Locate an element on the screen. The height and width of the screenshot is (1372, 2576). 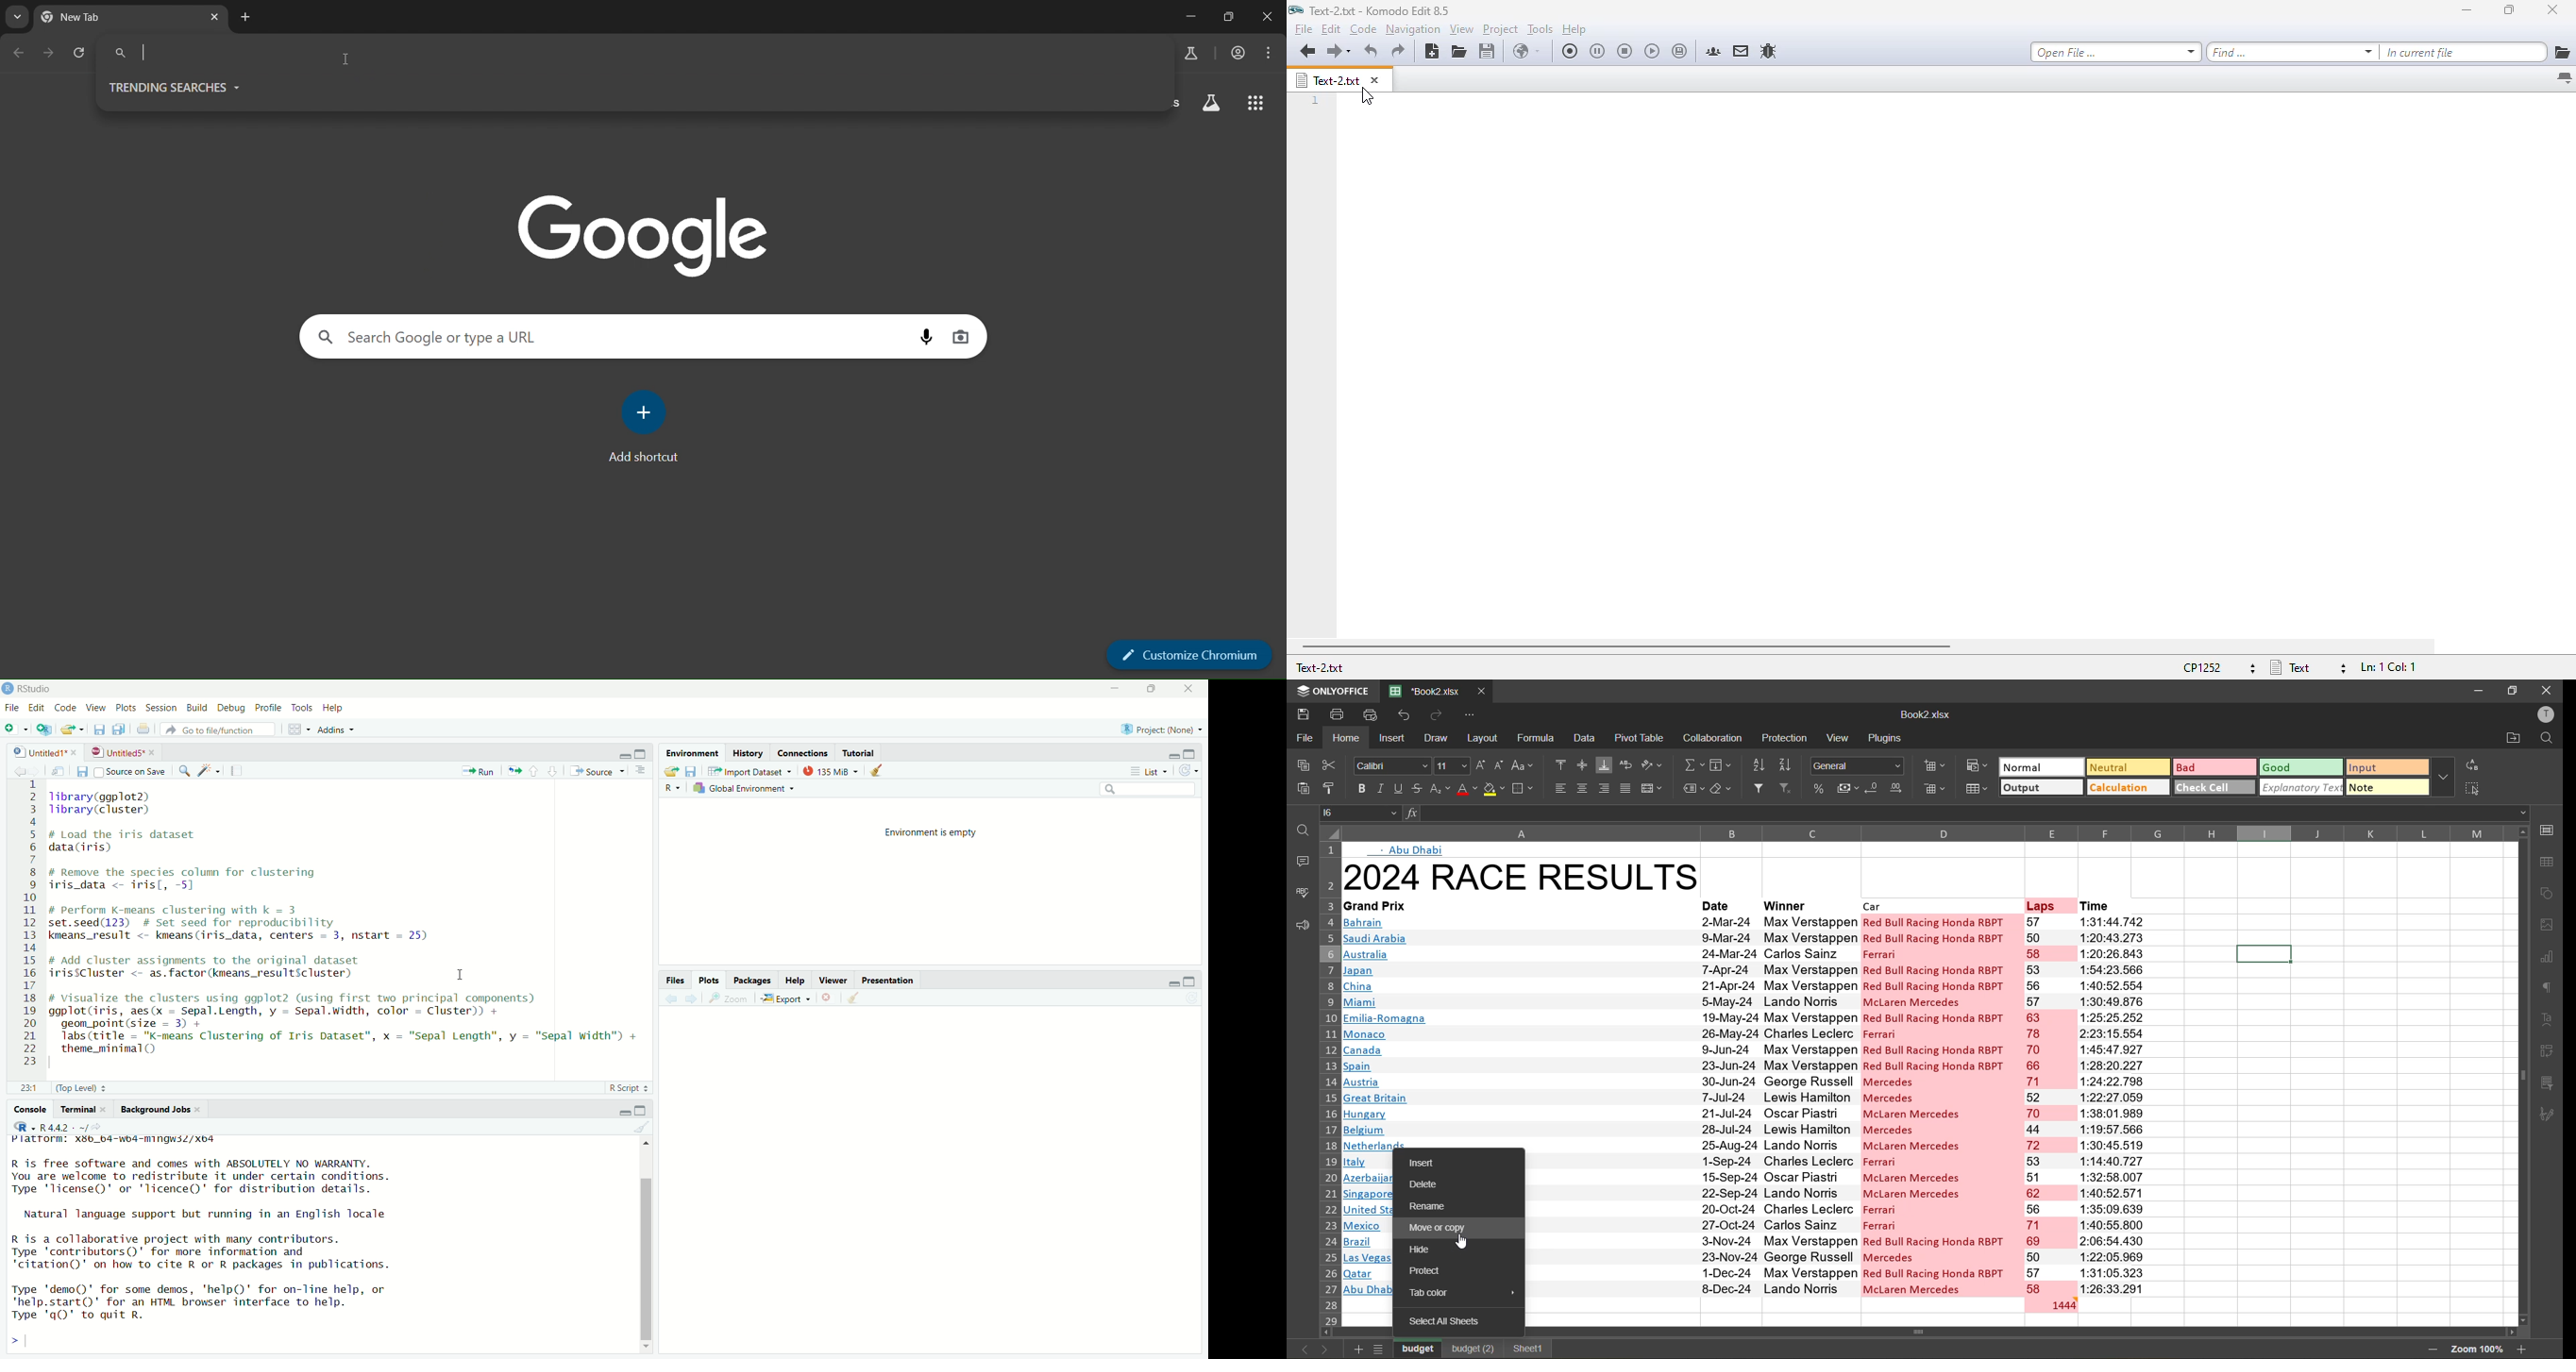
source is located at coordinates (598, 771).